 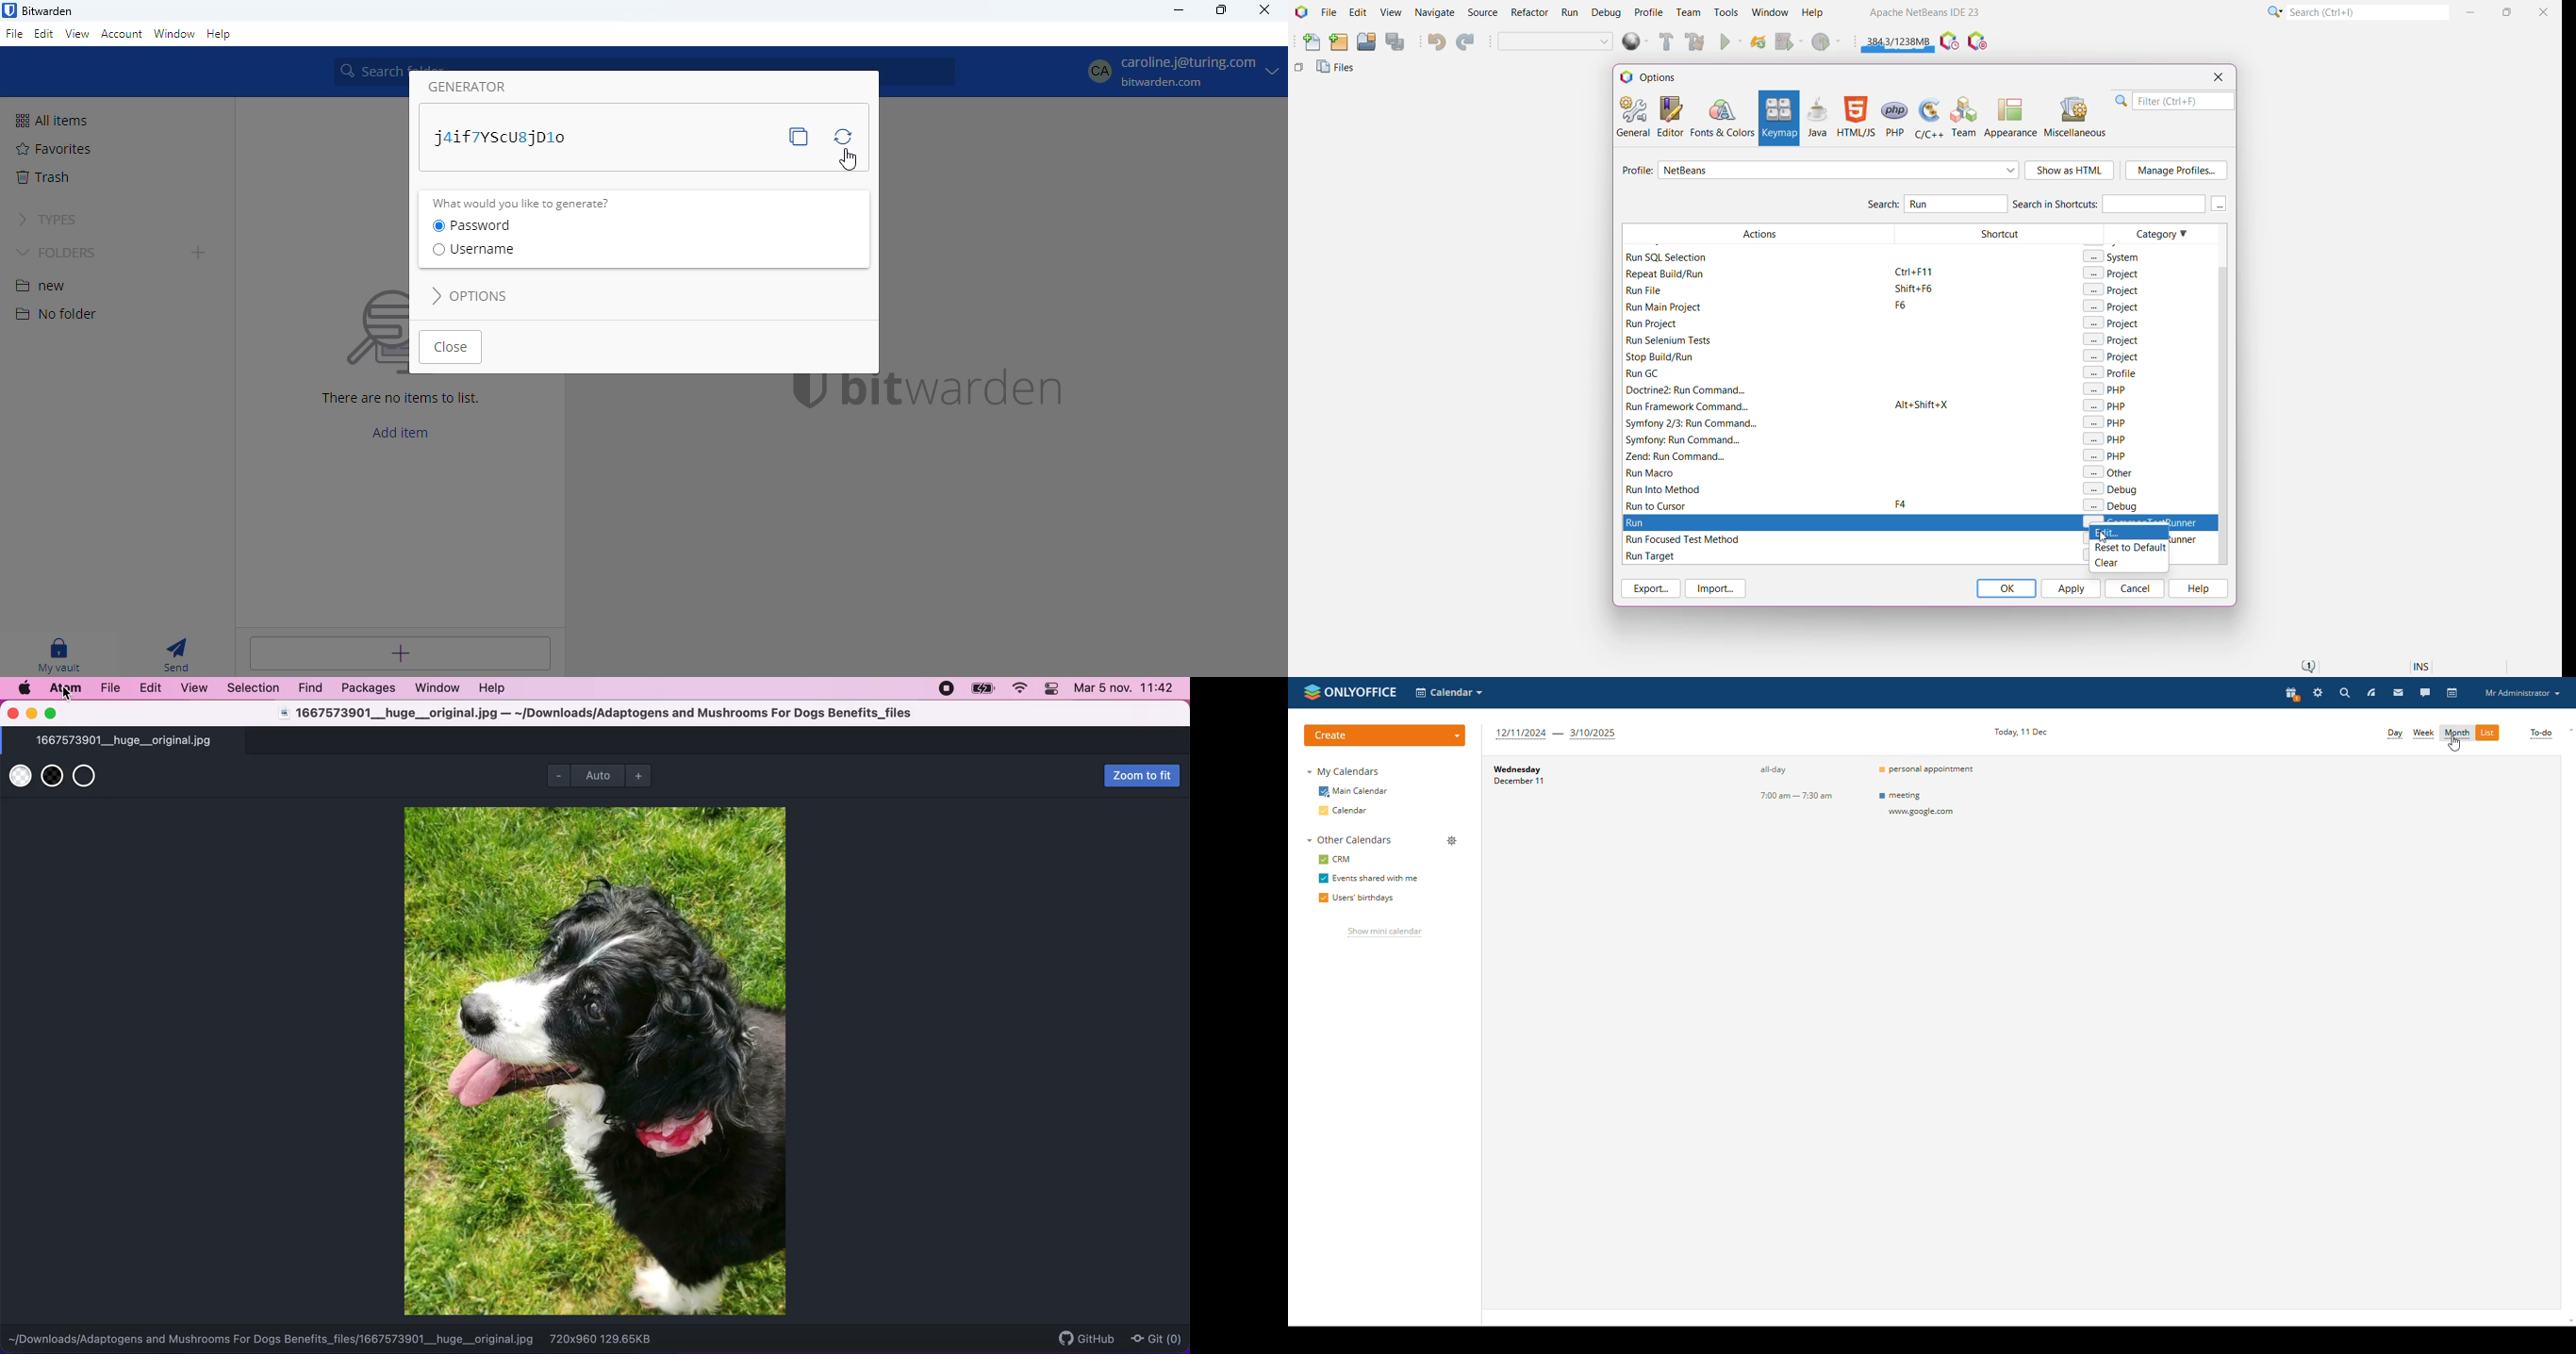 What do you see at coordinates (471, 296) in the screenshot?
I see `options` at bounding box center [471, 296].